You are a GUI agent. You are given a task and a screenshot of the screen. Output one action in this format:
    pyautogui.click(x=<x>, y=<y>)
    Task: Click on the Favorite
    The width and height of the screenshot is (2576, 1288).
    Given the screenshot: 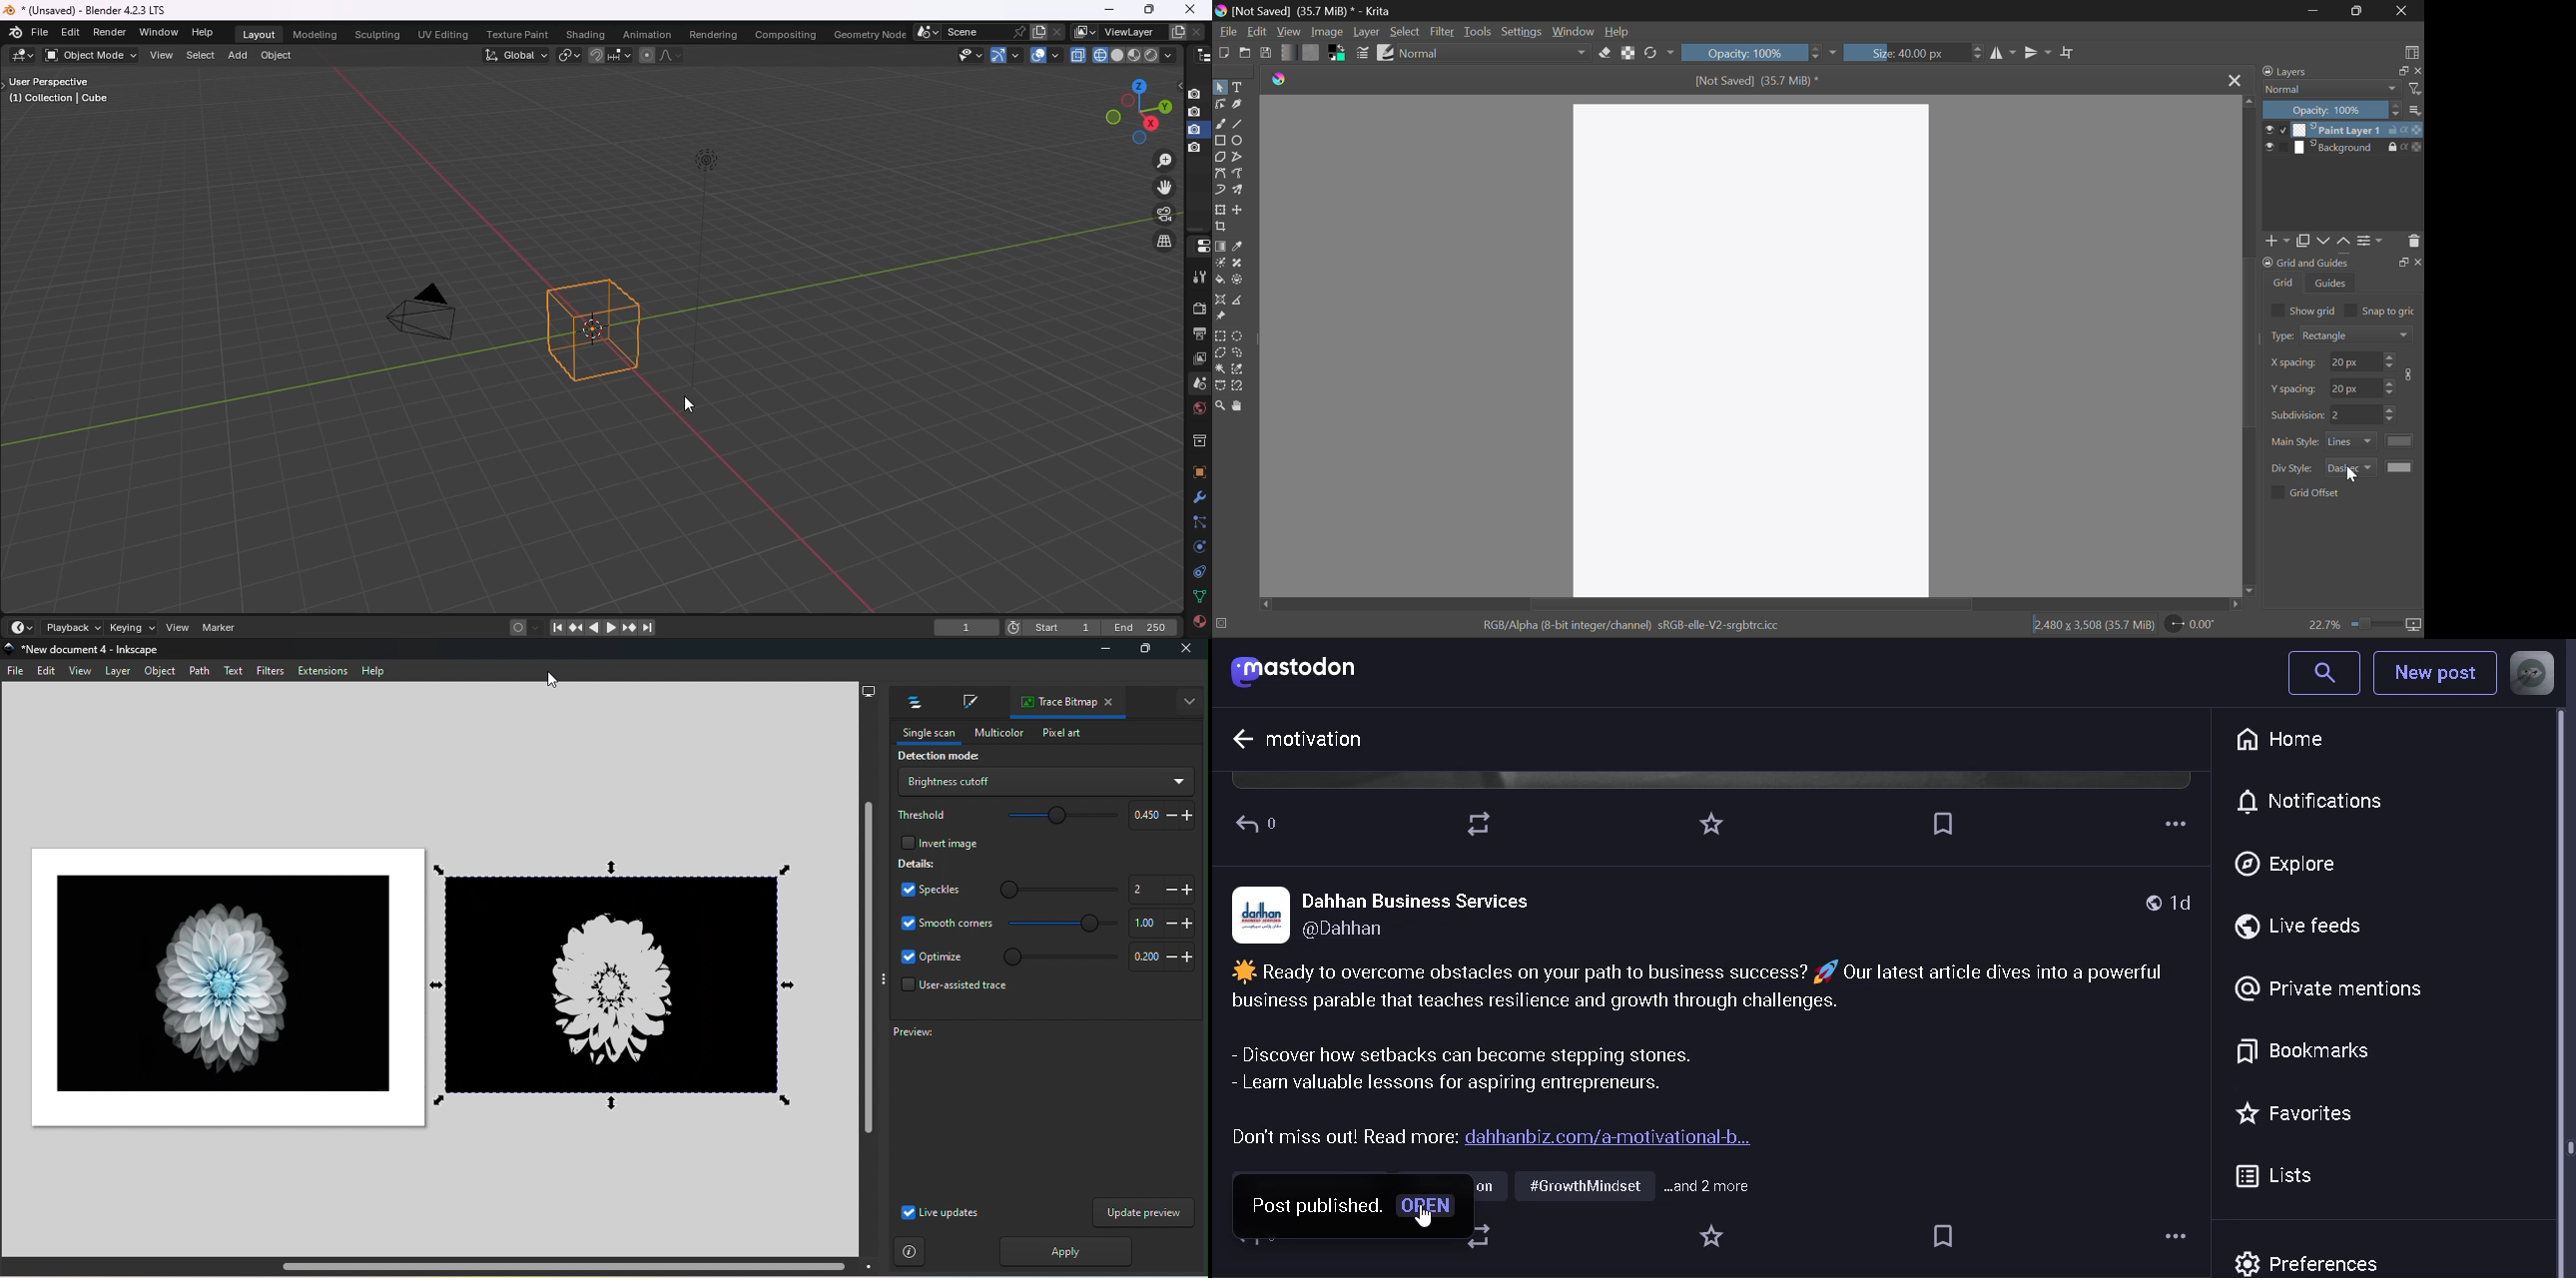 What is the action you would take?
    pyautogui.click(x=1711, y=1237)
    